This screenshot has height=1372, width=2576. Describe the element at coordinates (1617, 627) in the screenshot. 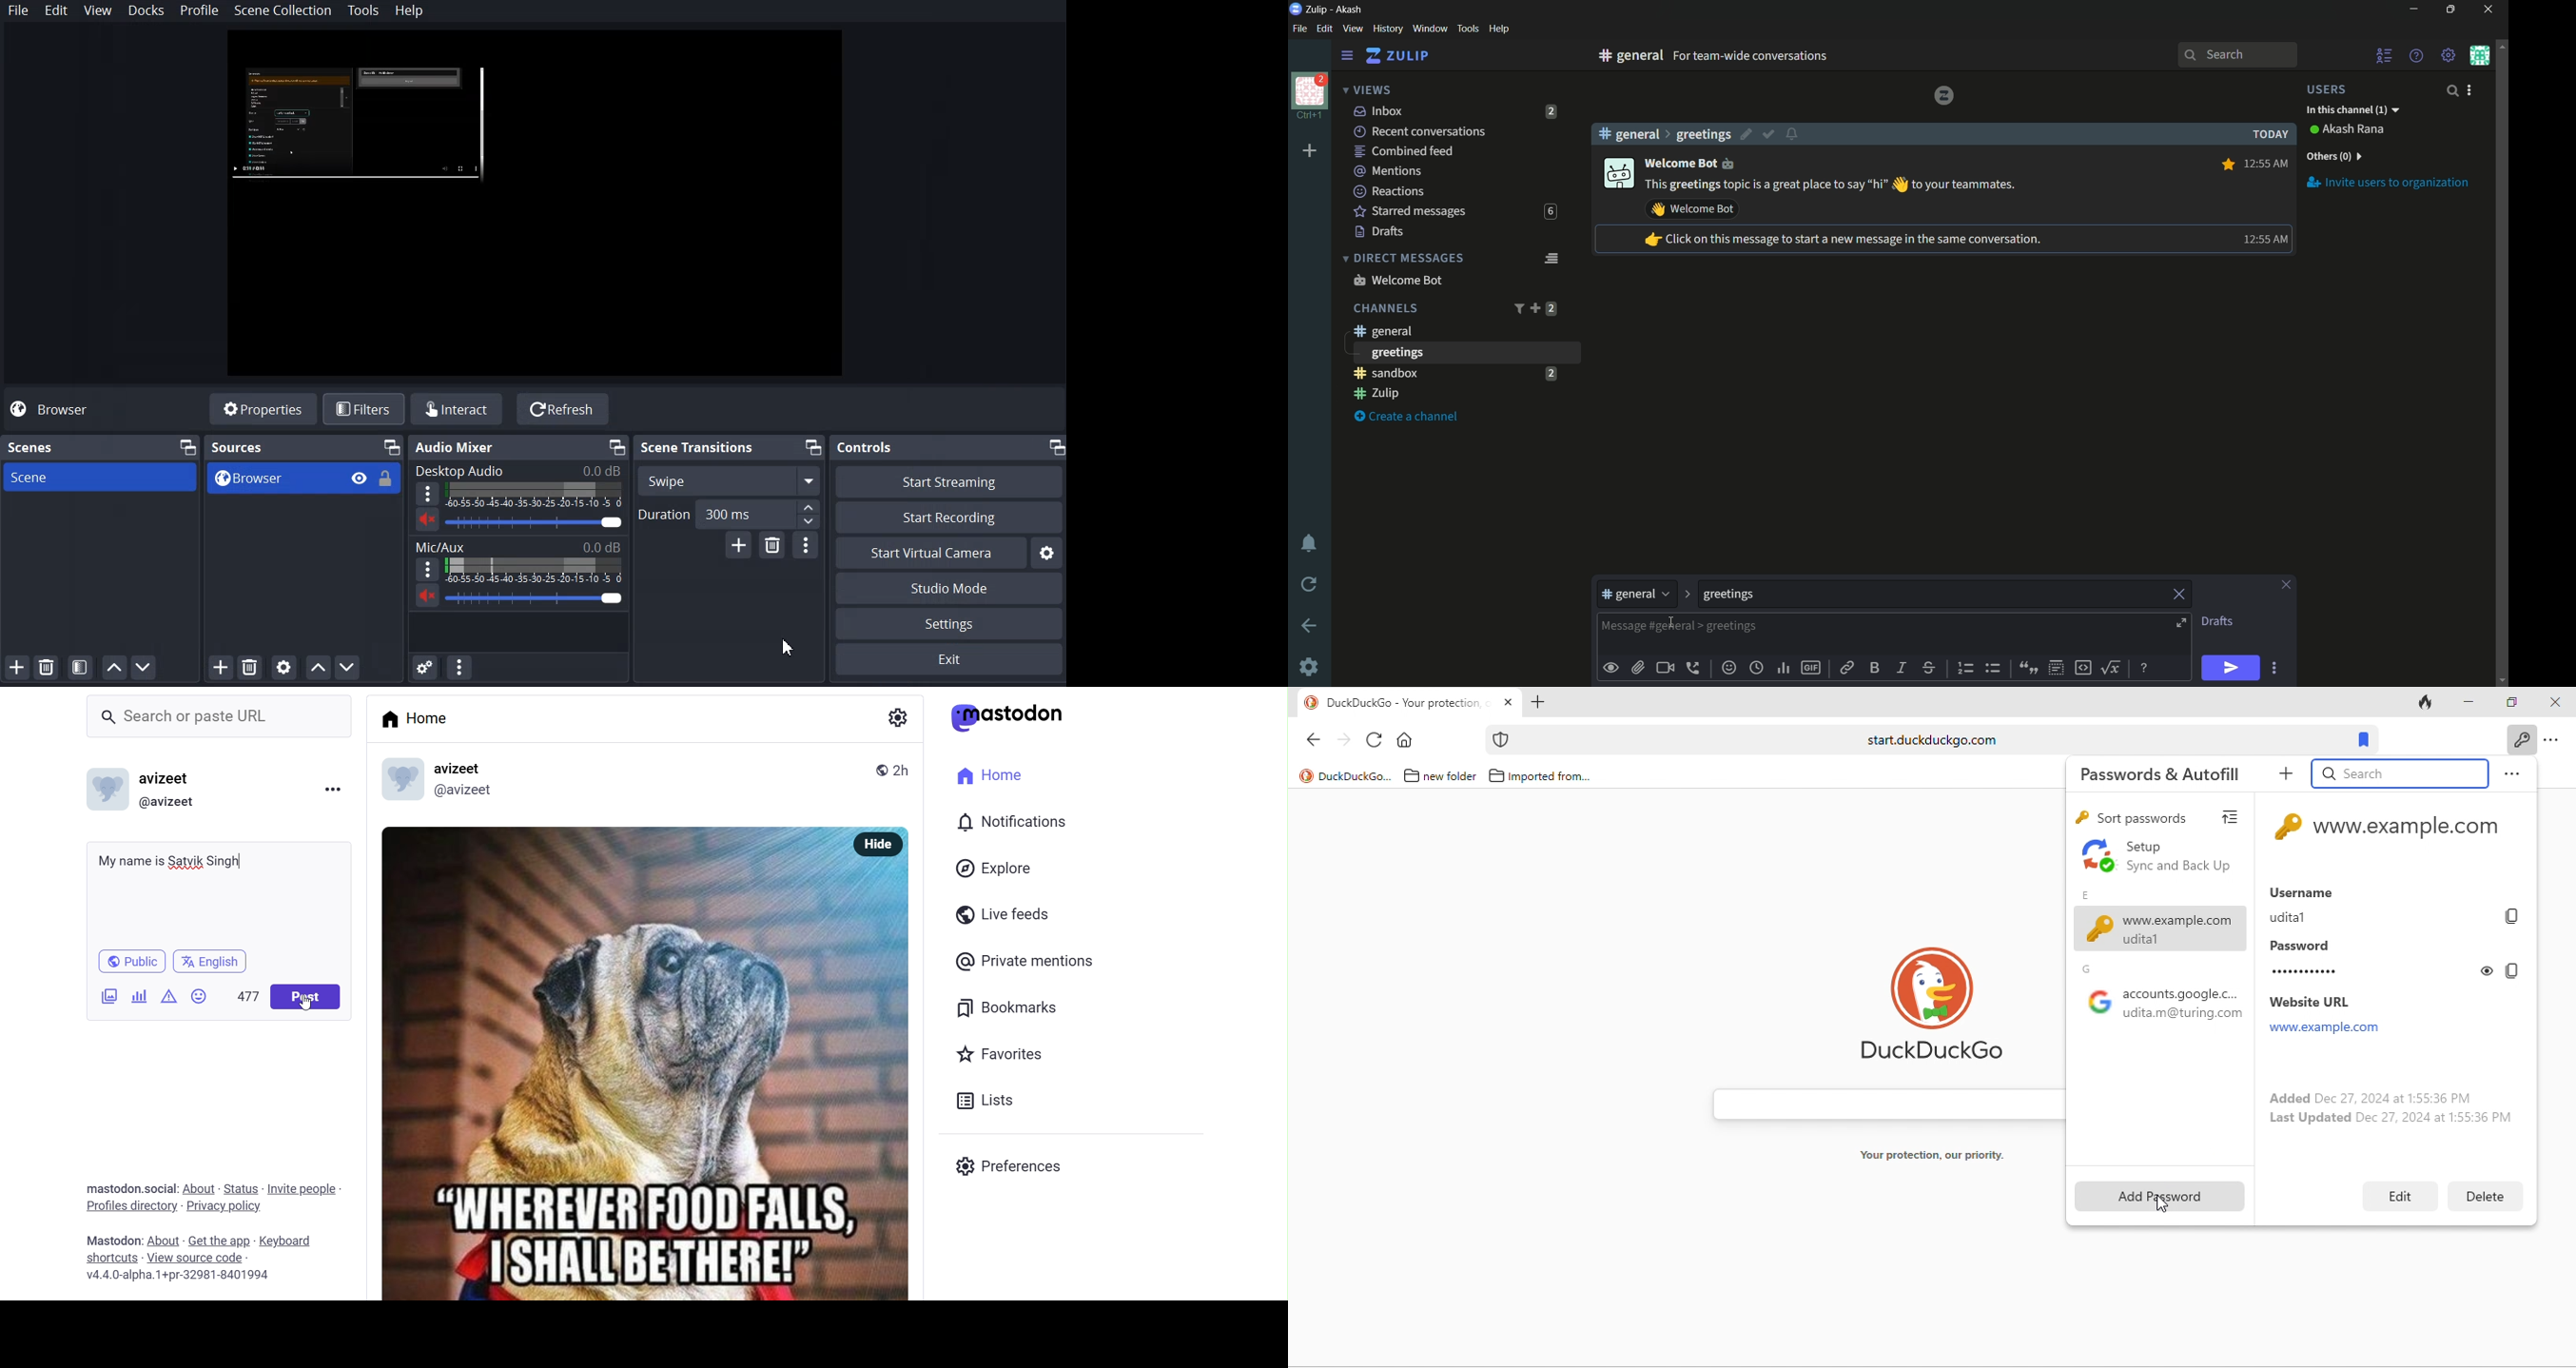

I see `message body` at that location.